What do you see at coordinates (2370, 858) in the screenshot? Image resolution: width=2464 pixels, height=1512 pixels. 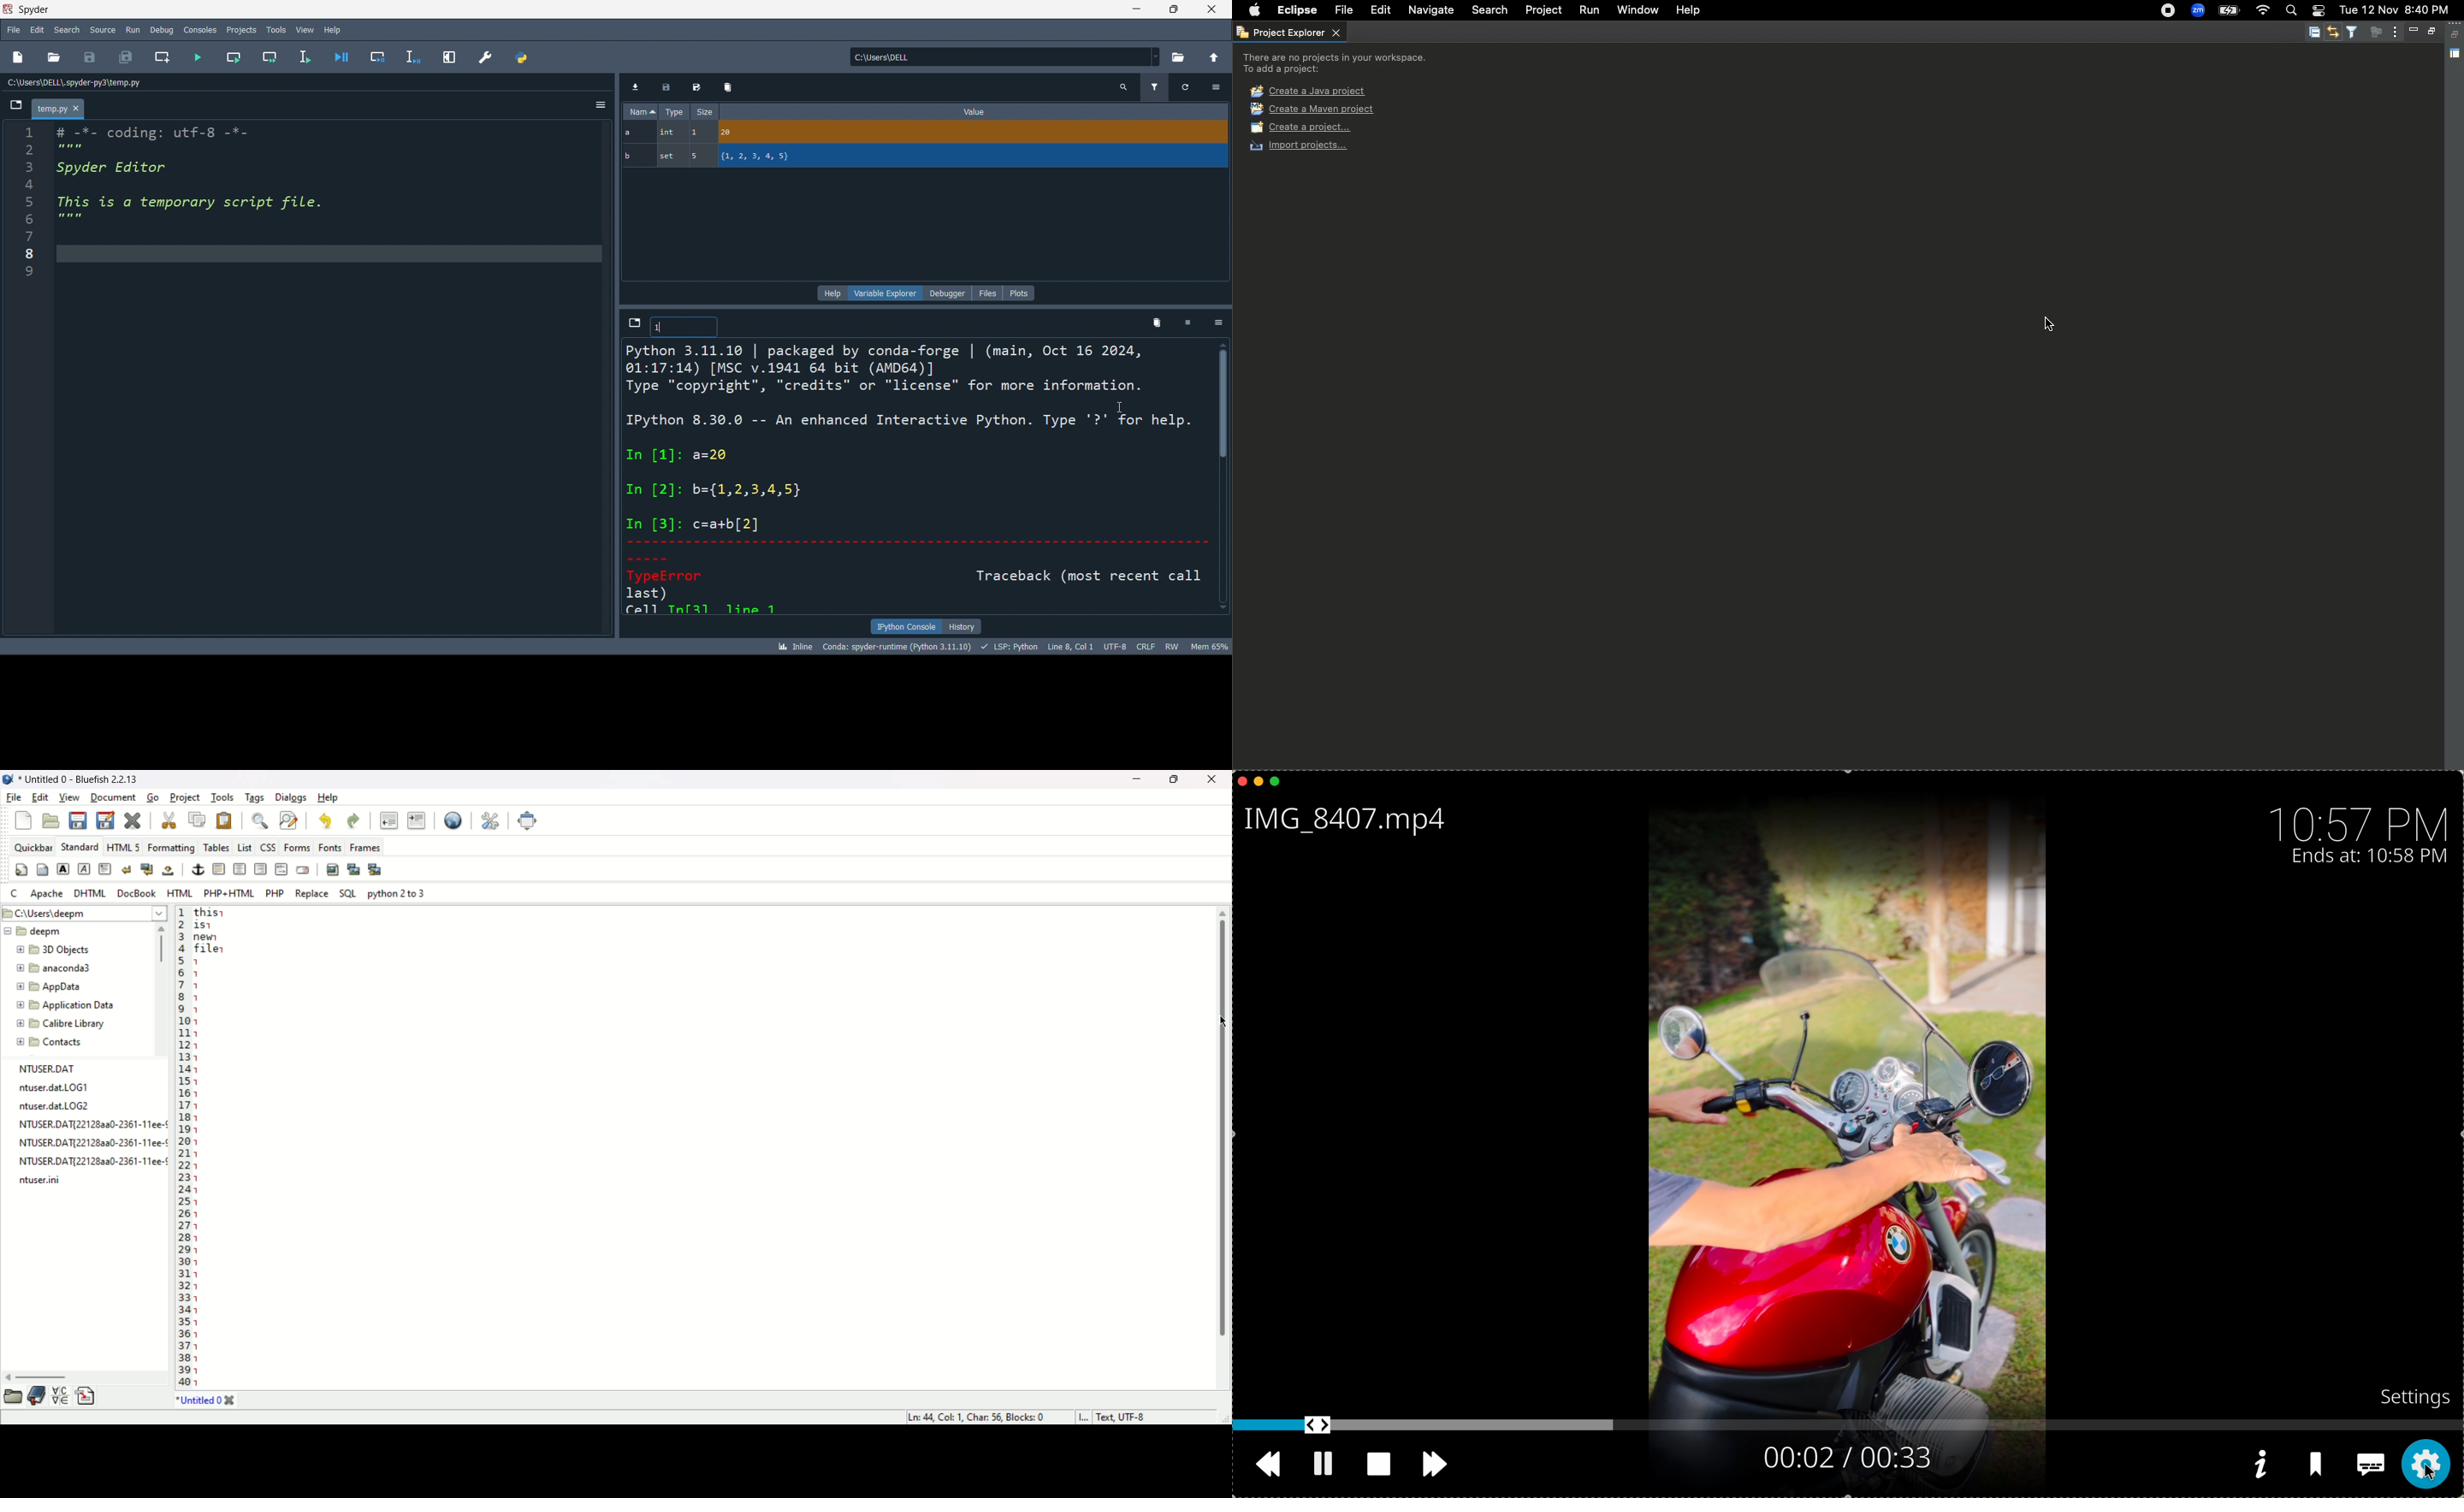 I see `ends at 10:58 PM` at bounding box center [2370, 858].